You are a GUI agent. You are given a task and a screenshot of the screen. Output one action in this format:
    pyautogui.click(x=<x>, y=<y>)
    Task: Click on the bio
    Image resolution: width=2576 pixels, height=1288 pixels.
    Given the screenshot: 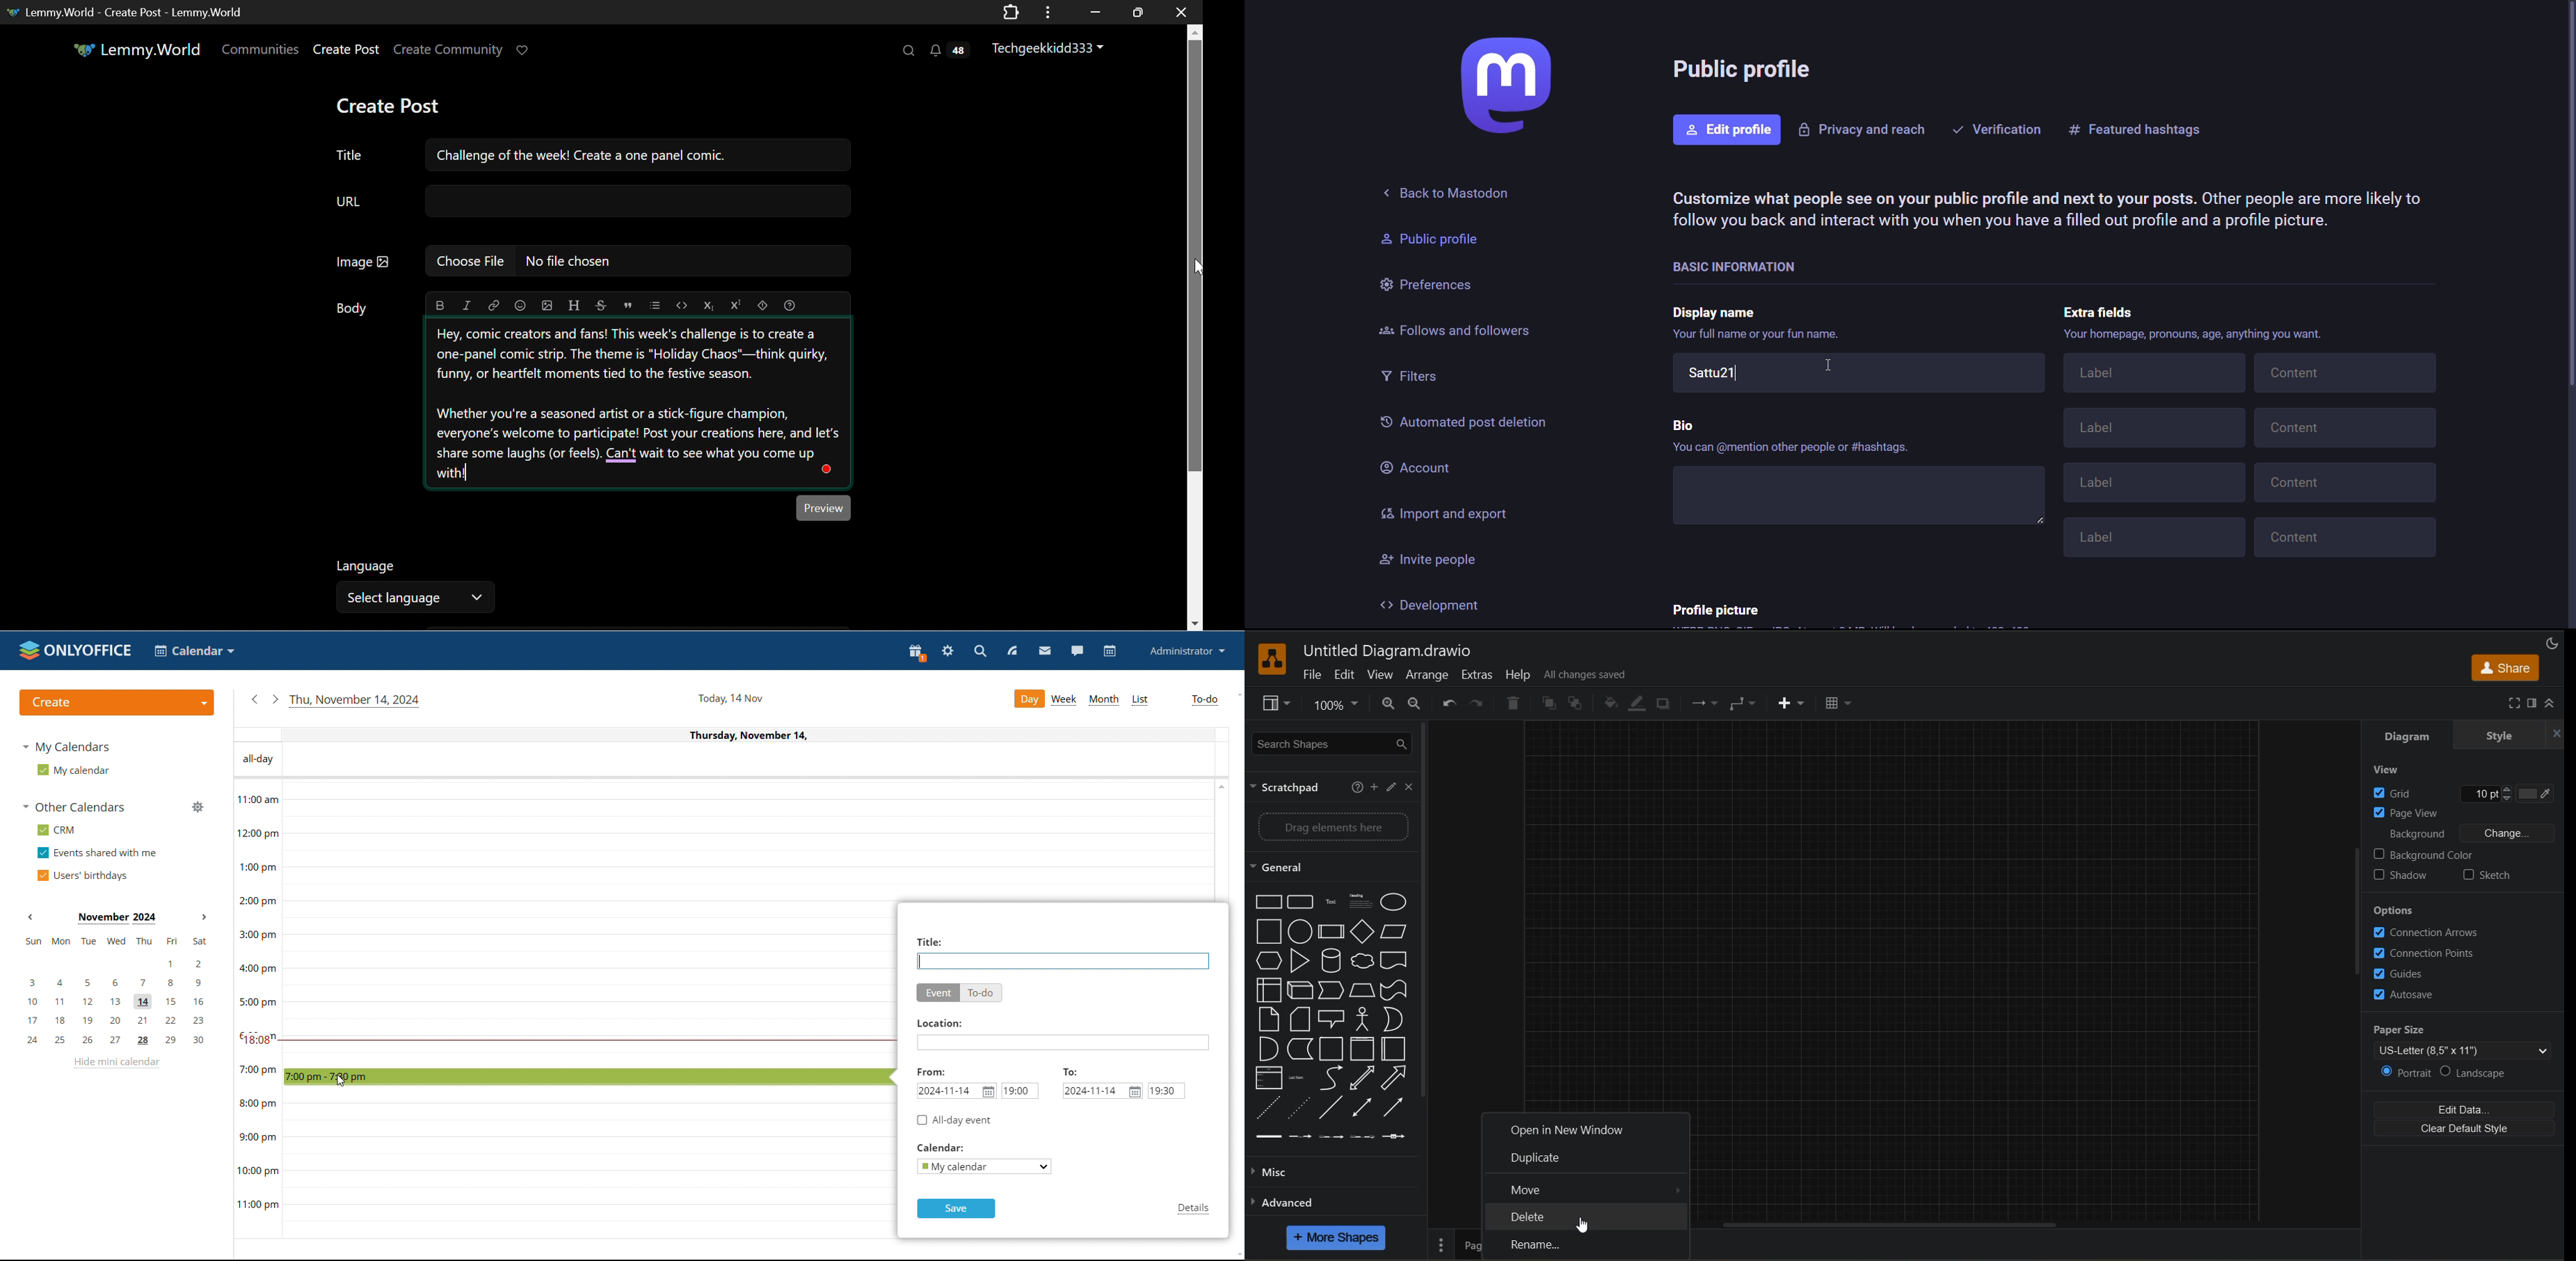 What is the action you would take?
    pyautogui.click(x=1682, y=424)
    